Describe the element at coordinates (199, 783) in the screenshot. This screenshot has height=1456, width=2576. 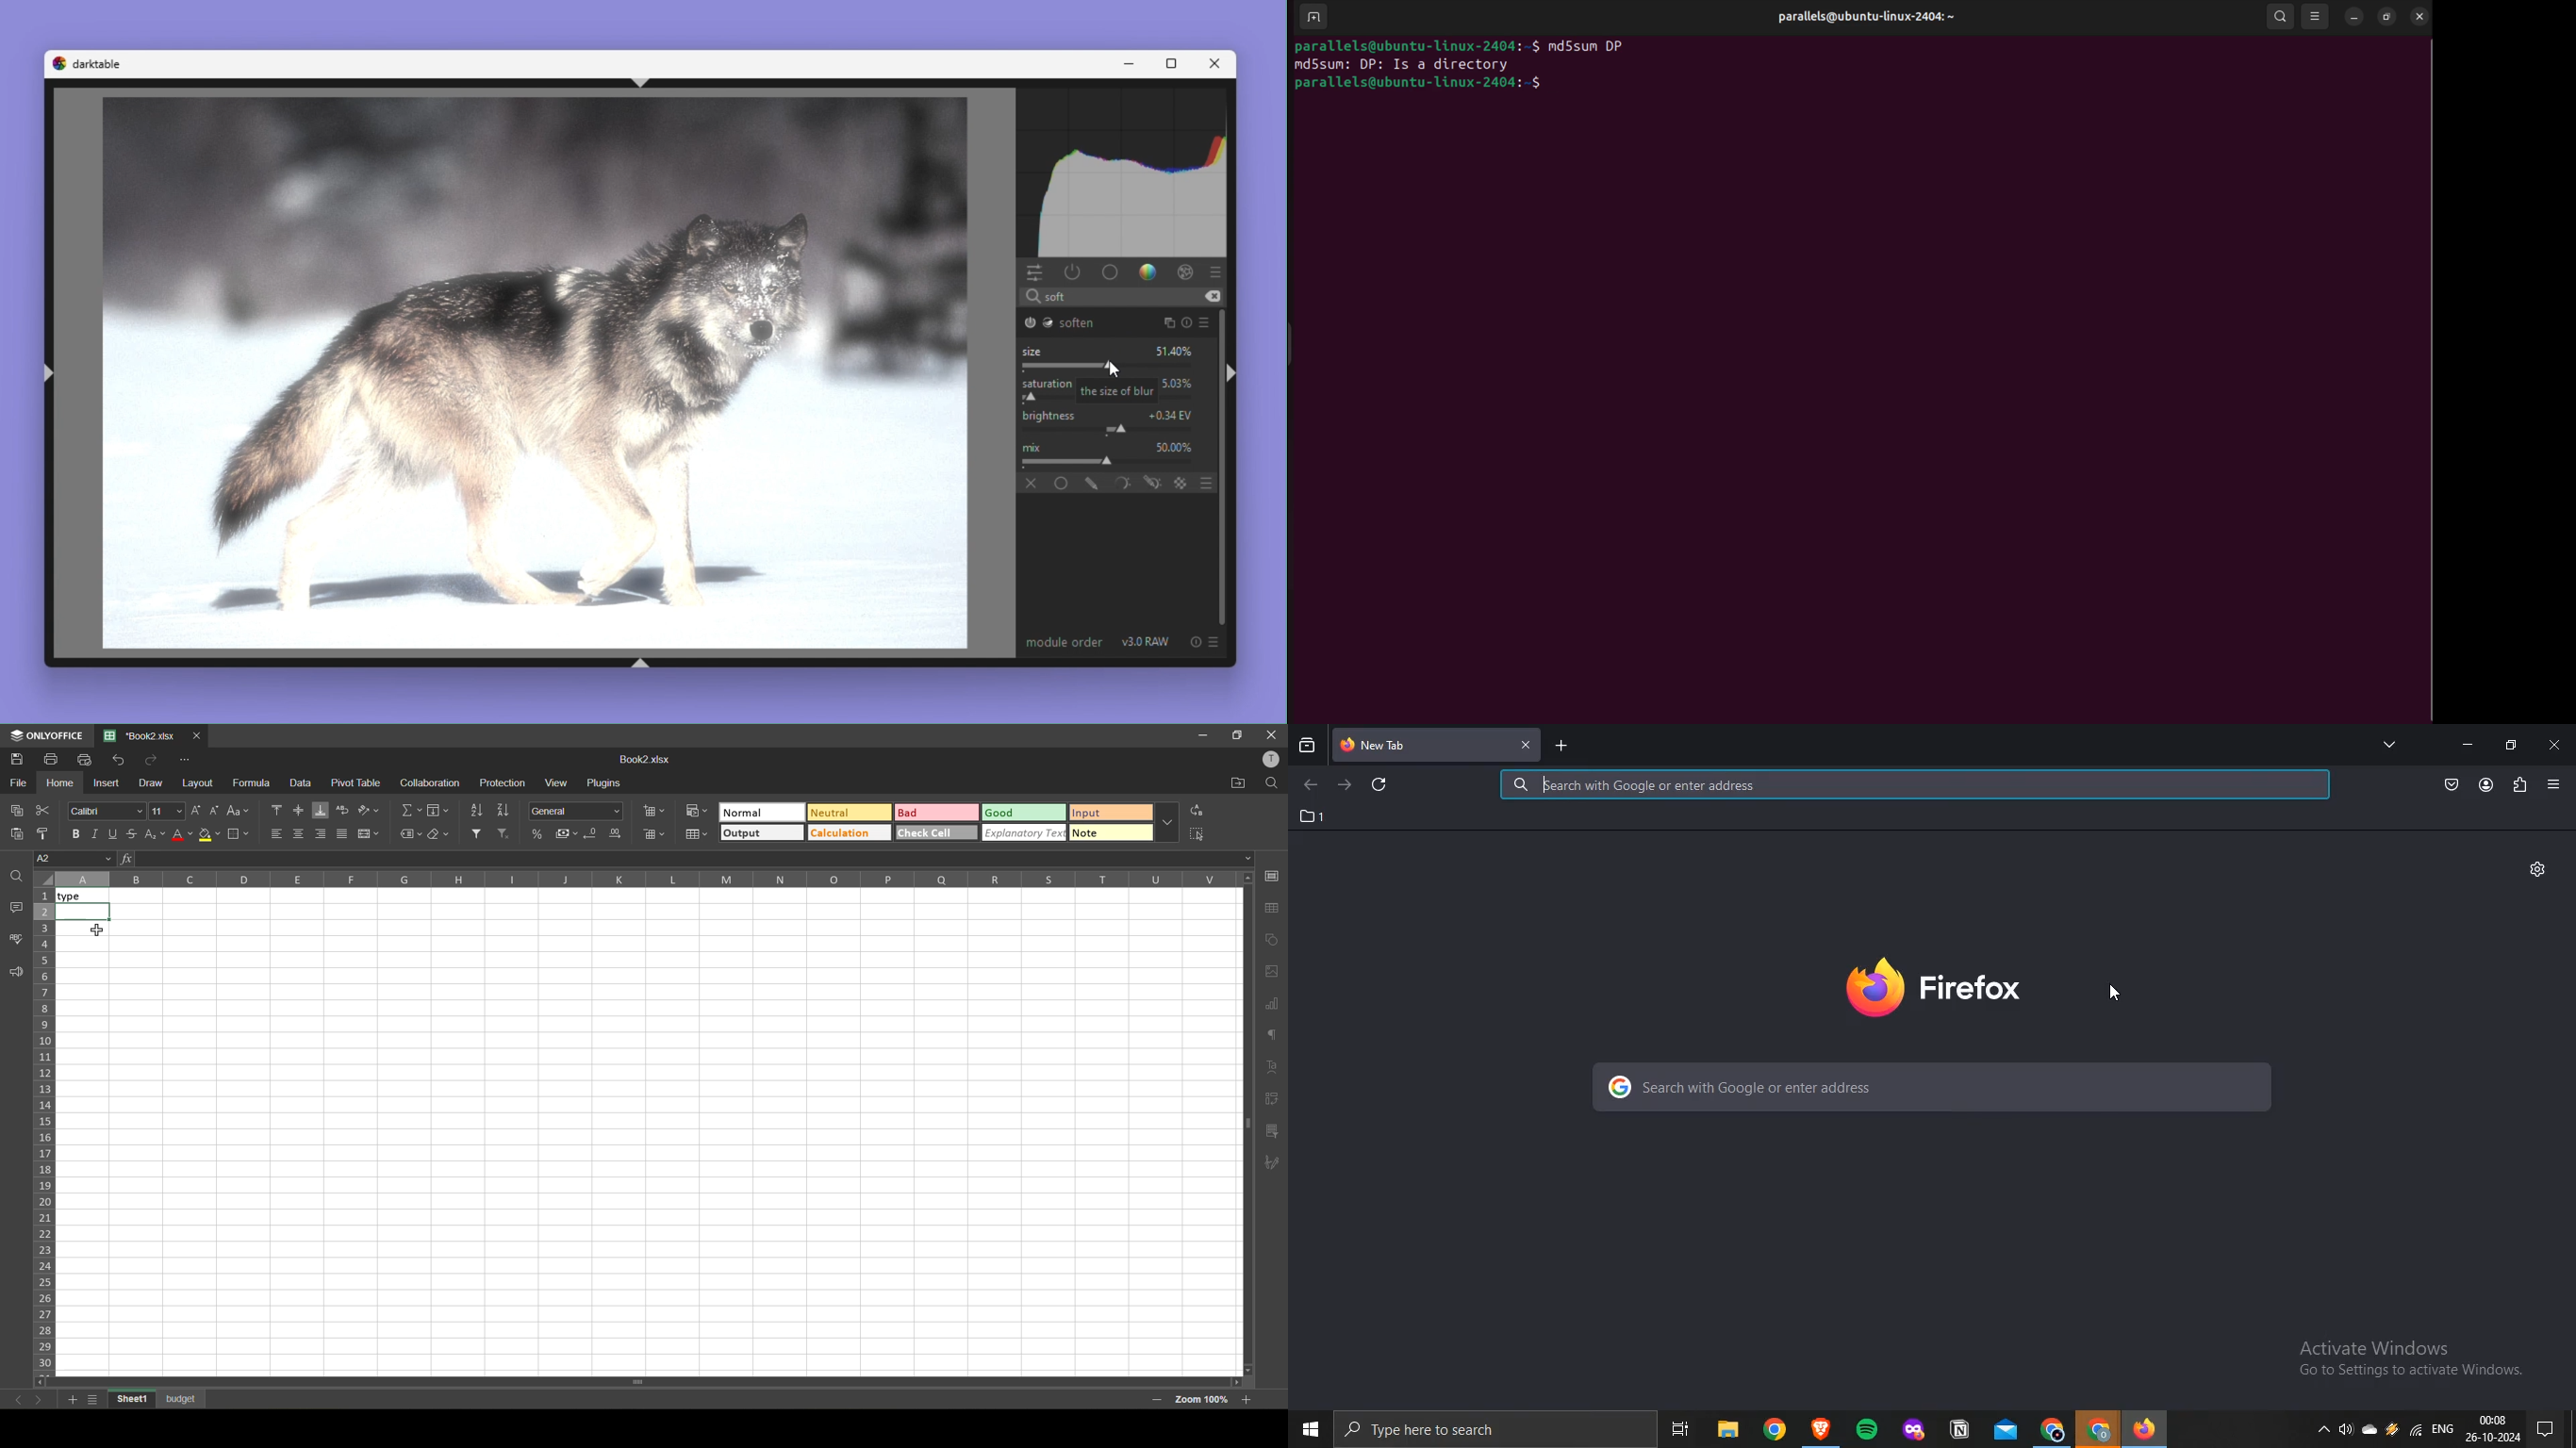
I see `layout` at that location.